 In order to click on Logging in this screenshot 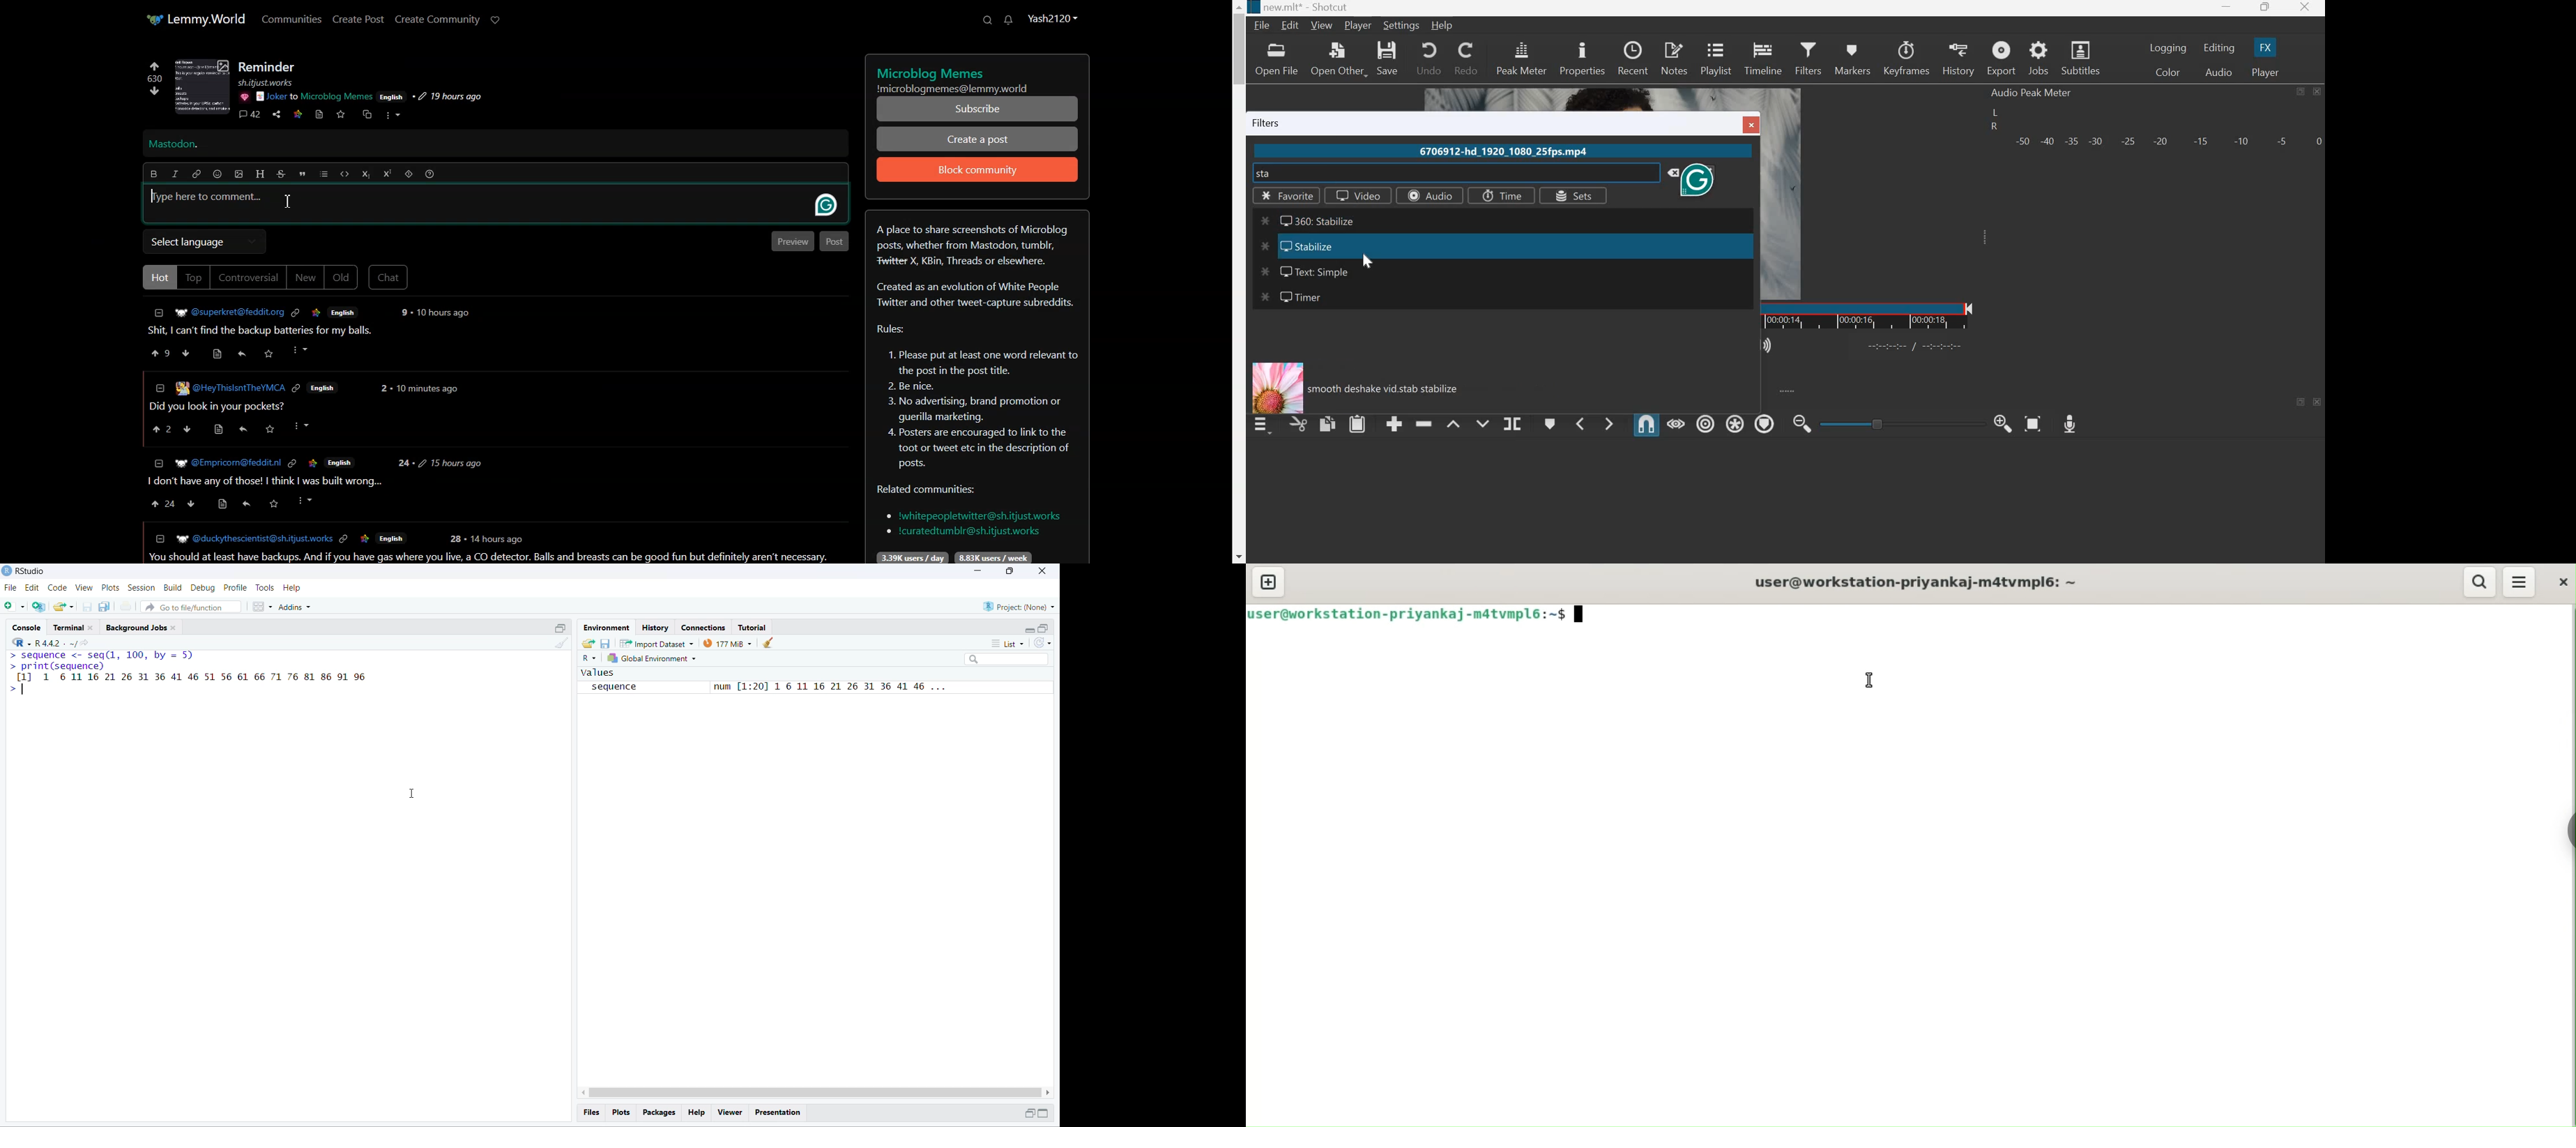, I will do `click(2168, 48)`.